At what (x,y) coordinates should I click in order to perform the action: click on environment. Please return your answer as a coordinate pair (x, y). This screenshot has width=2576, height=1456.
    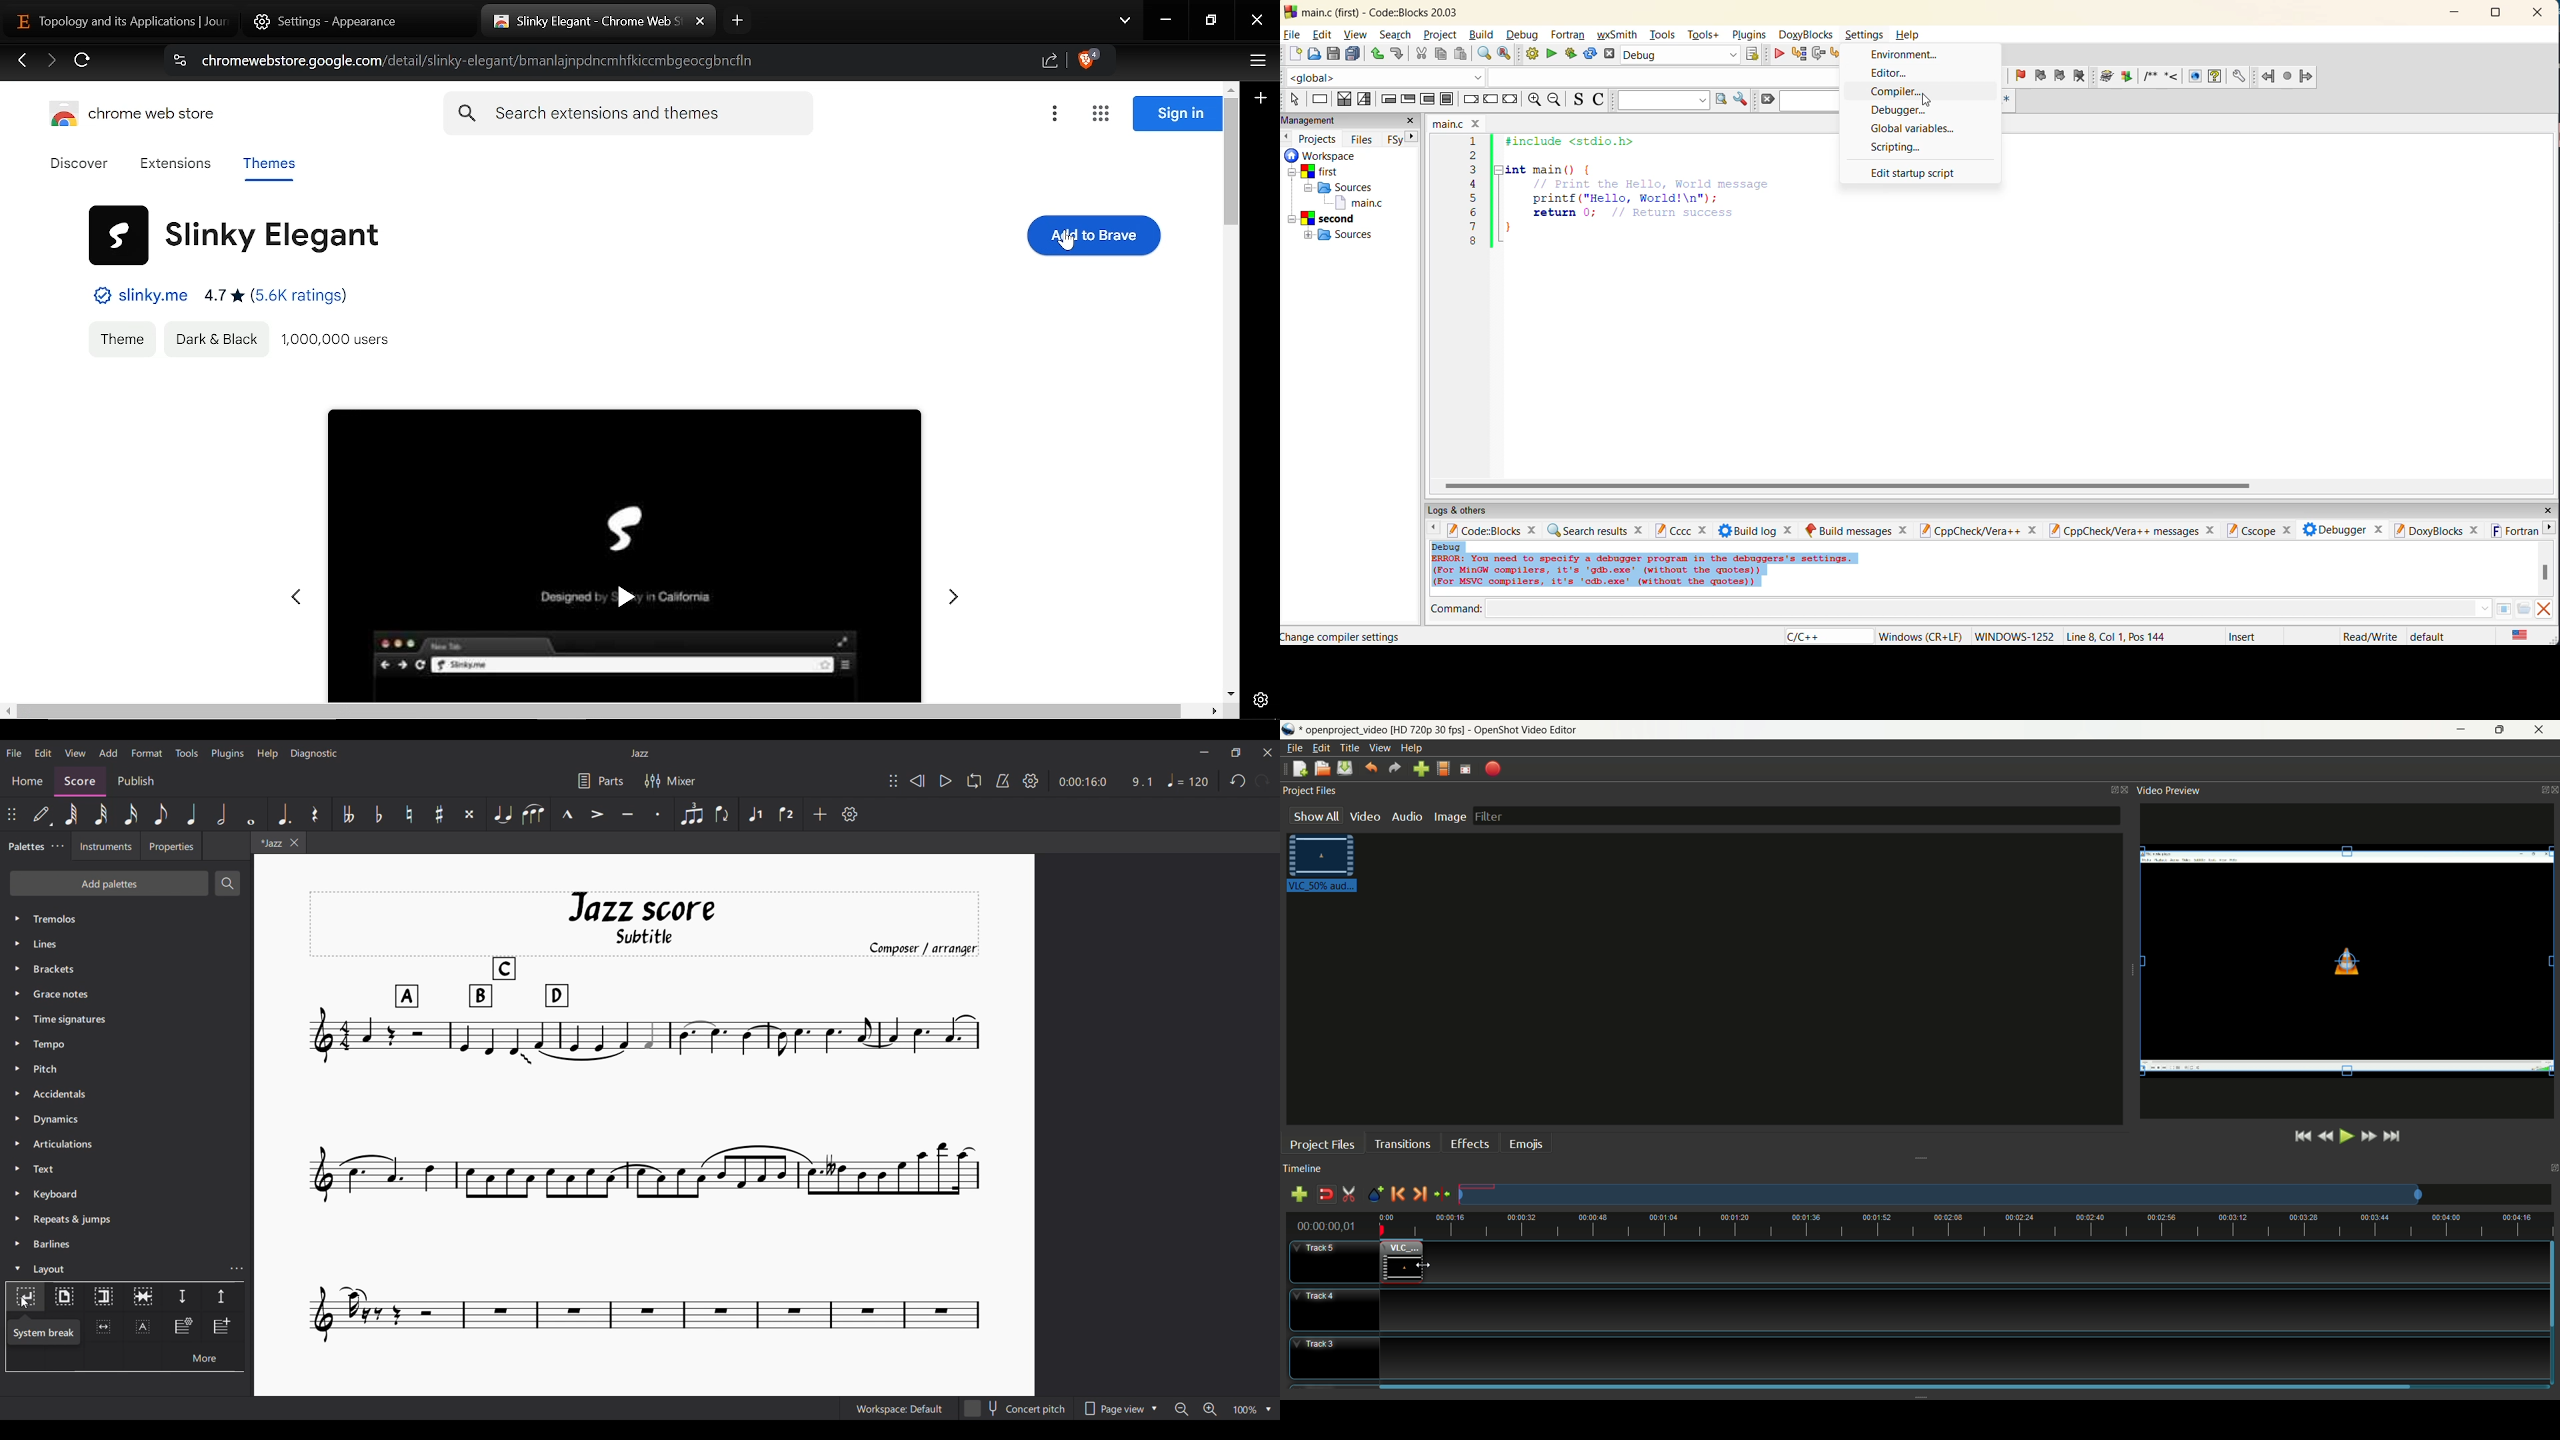
    Looking at the image, I should click on (1905, 55).